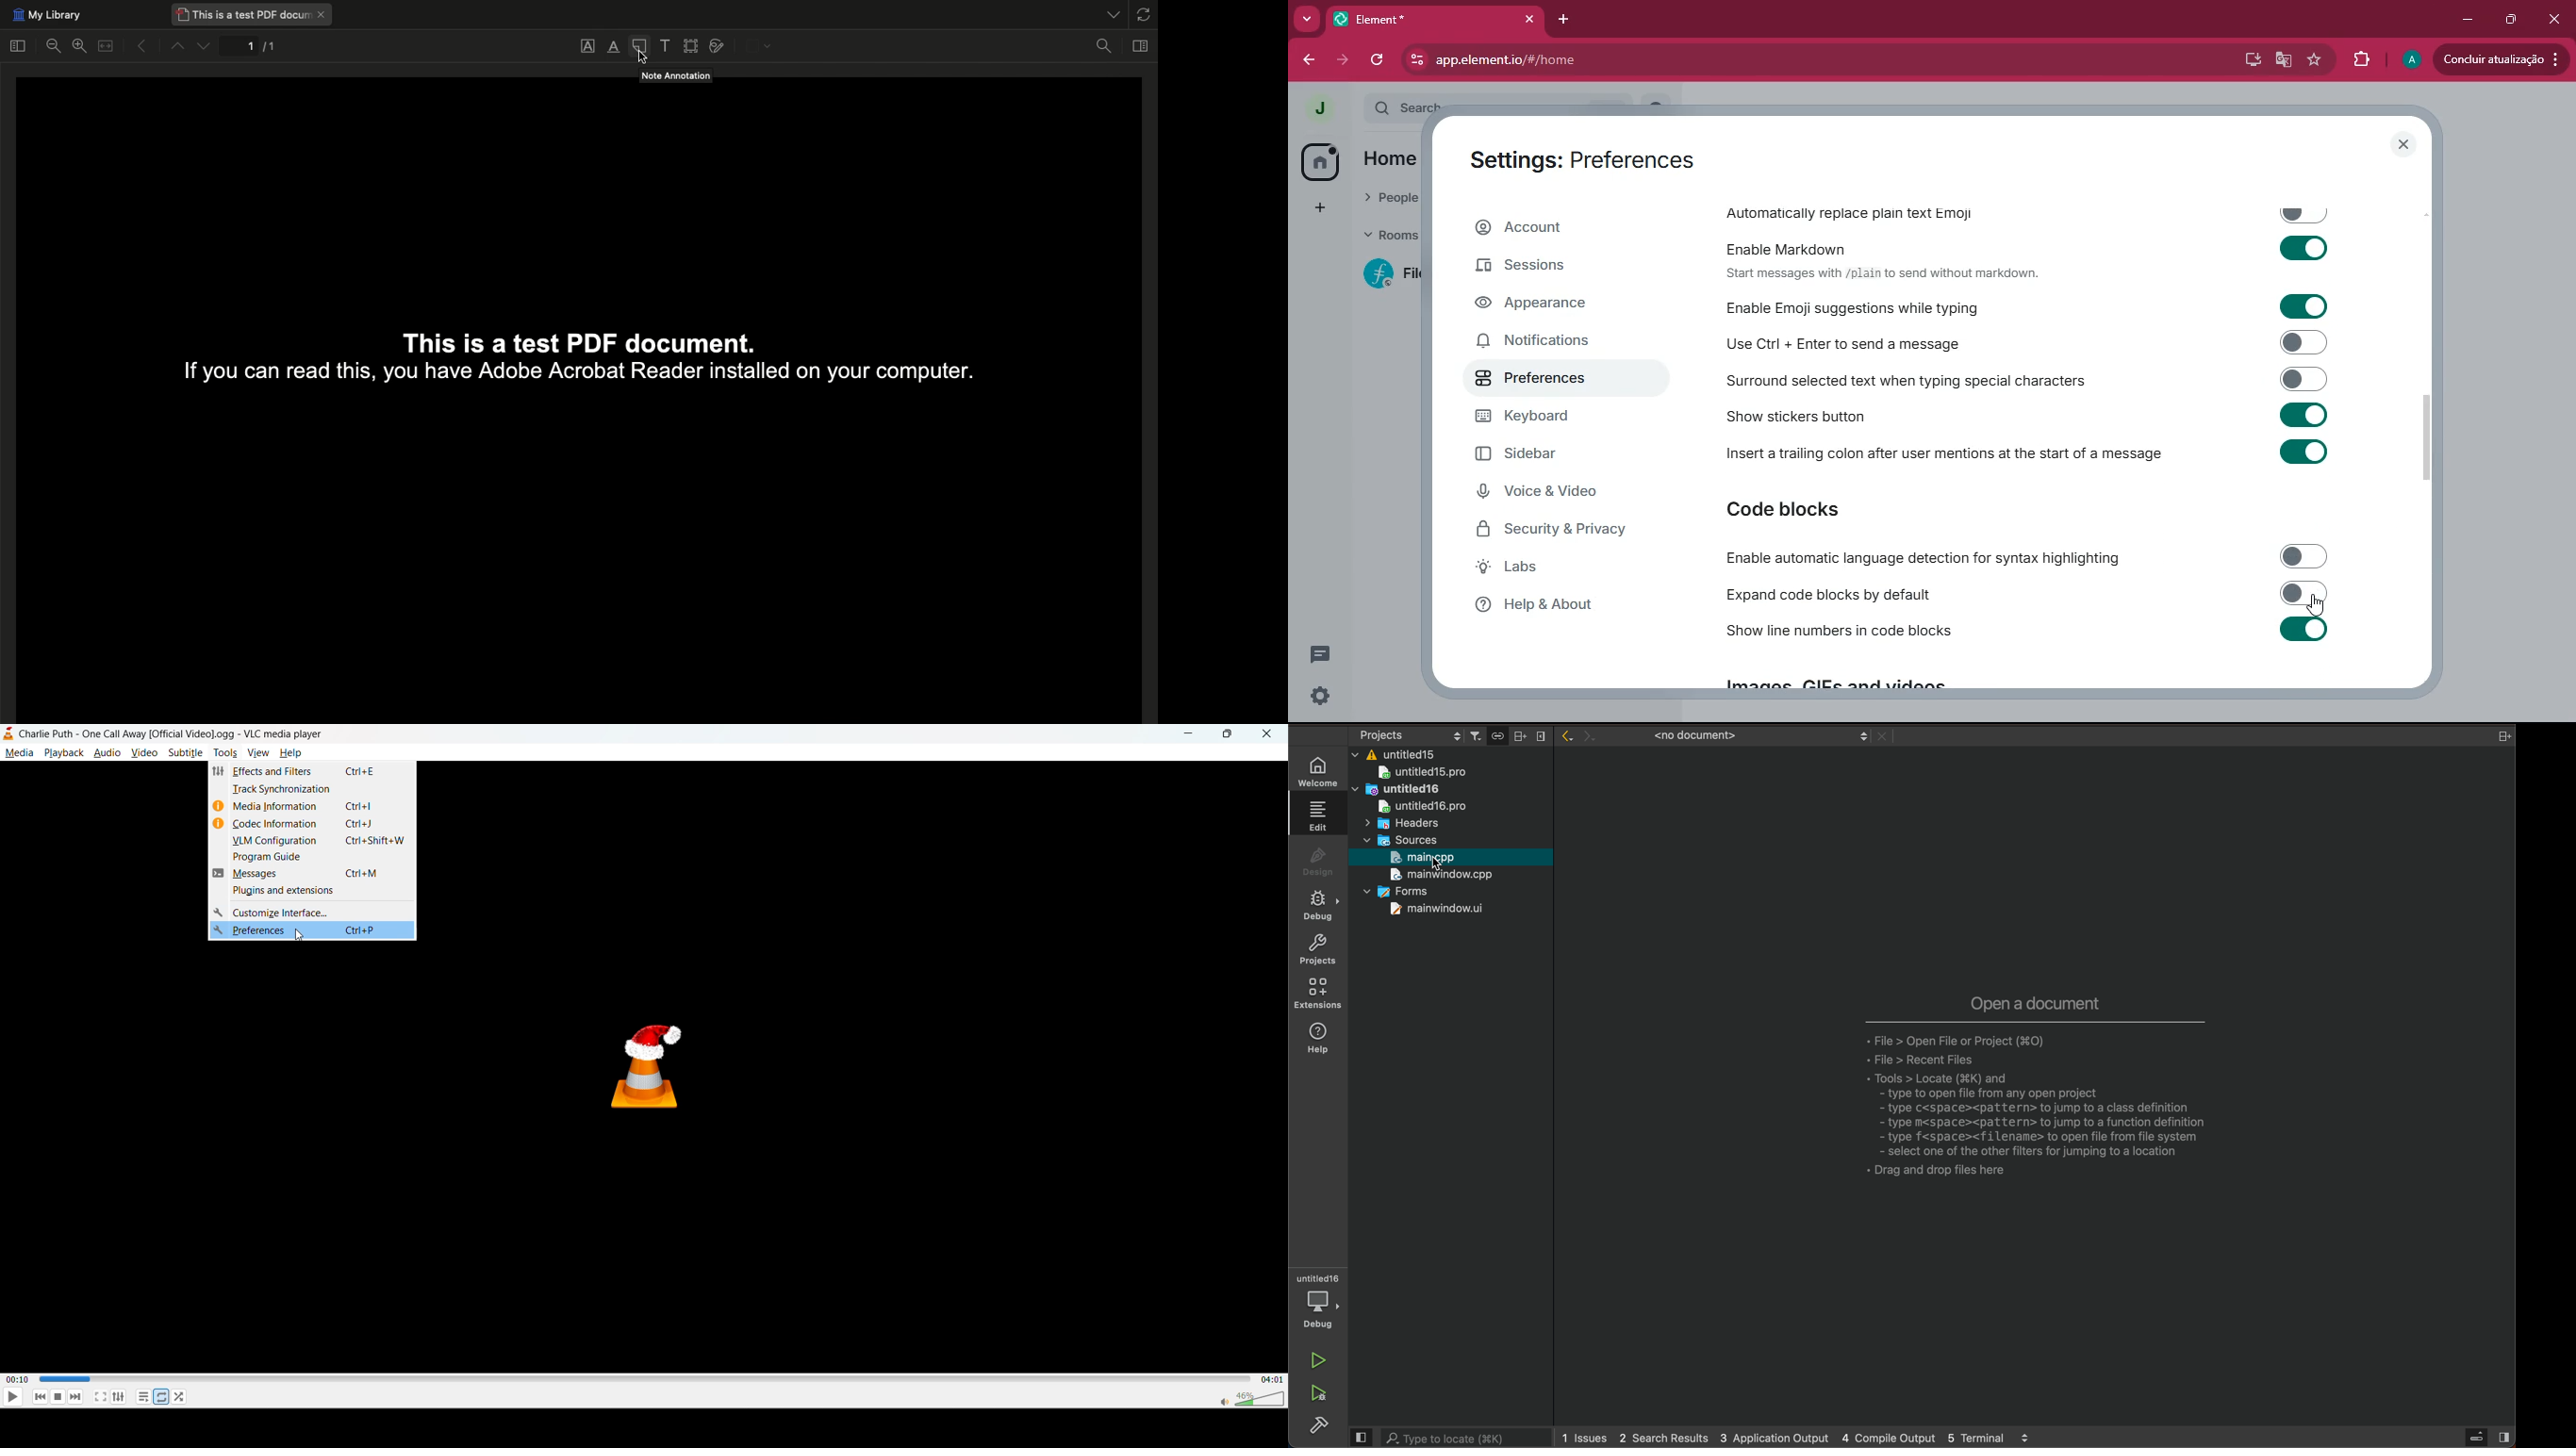  Describe the element at coordinates (1580, 531) in the screenshot. I see `security & Privacy` at that location.